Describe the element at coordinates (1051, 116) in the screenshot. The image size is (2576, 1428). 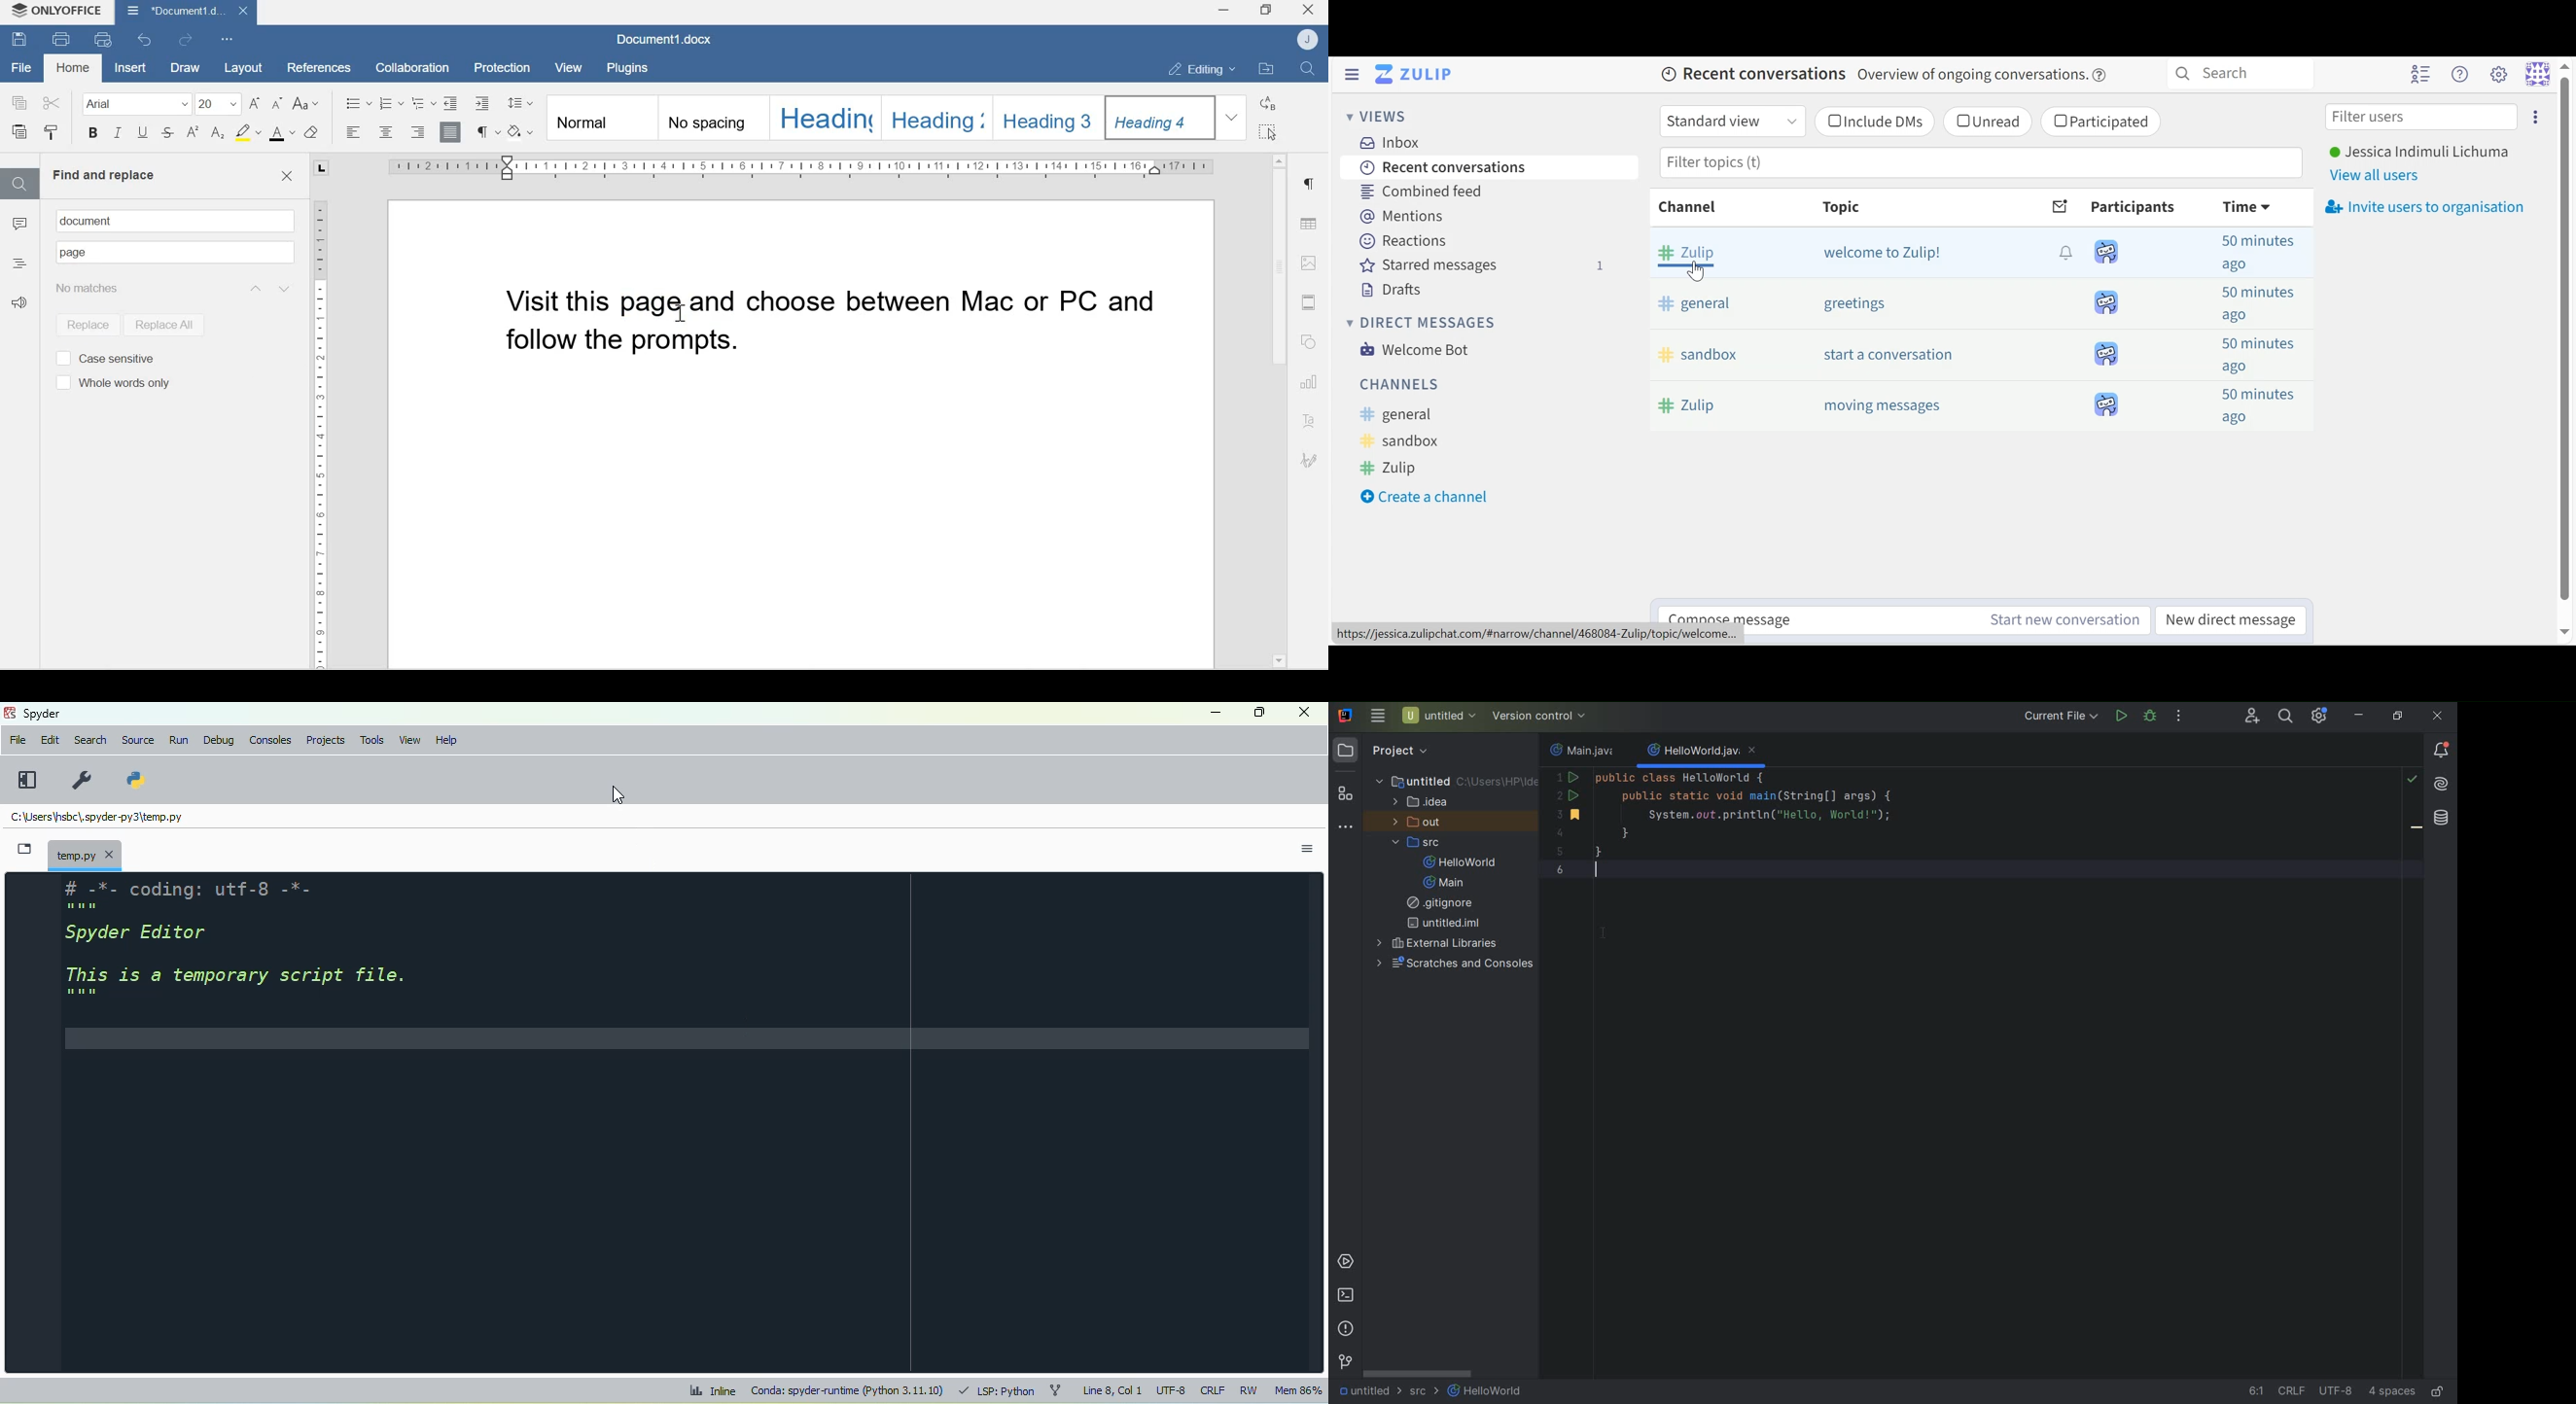
I see `Heading 3` at that location.